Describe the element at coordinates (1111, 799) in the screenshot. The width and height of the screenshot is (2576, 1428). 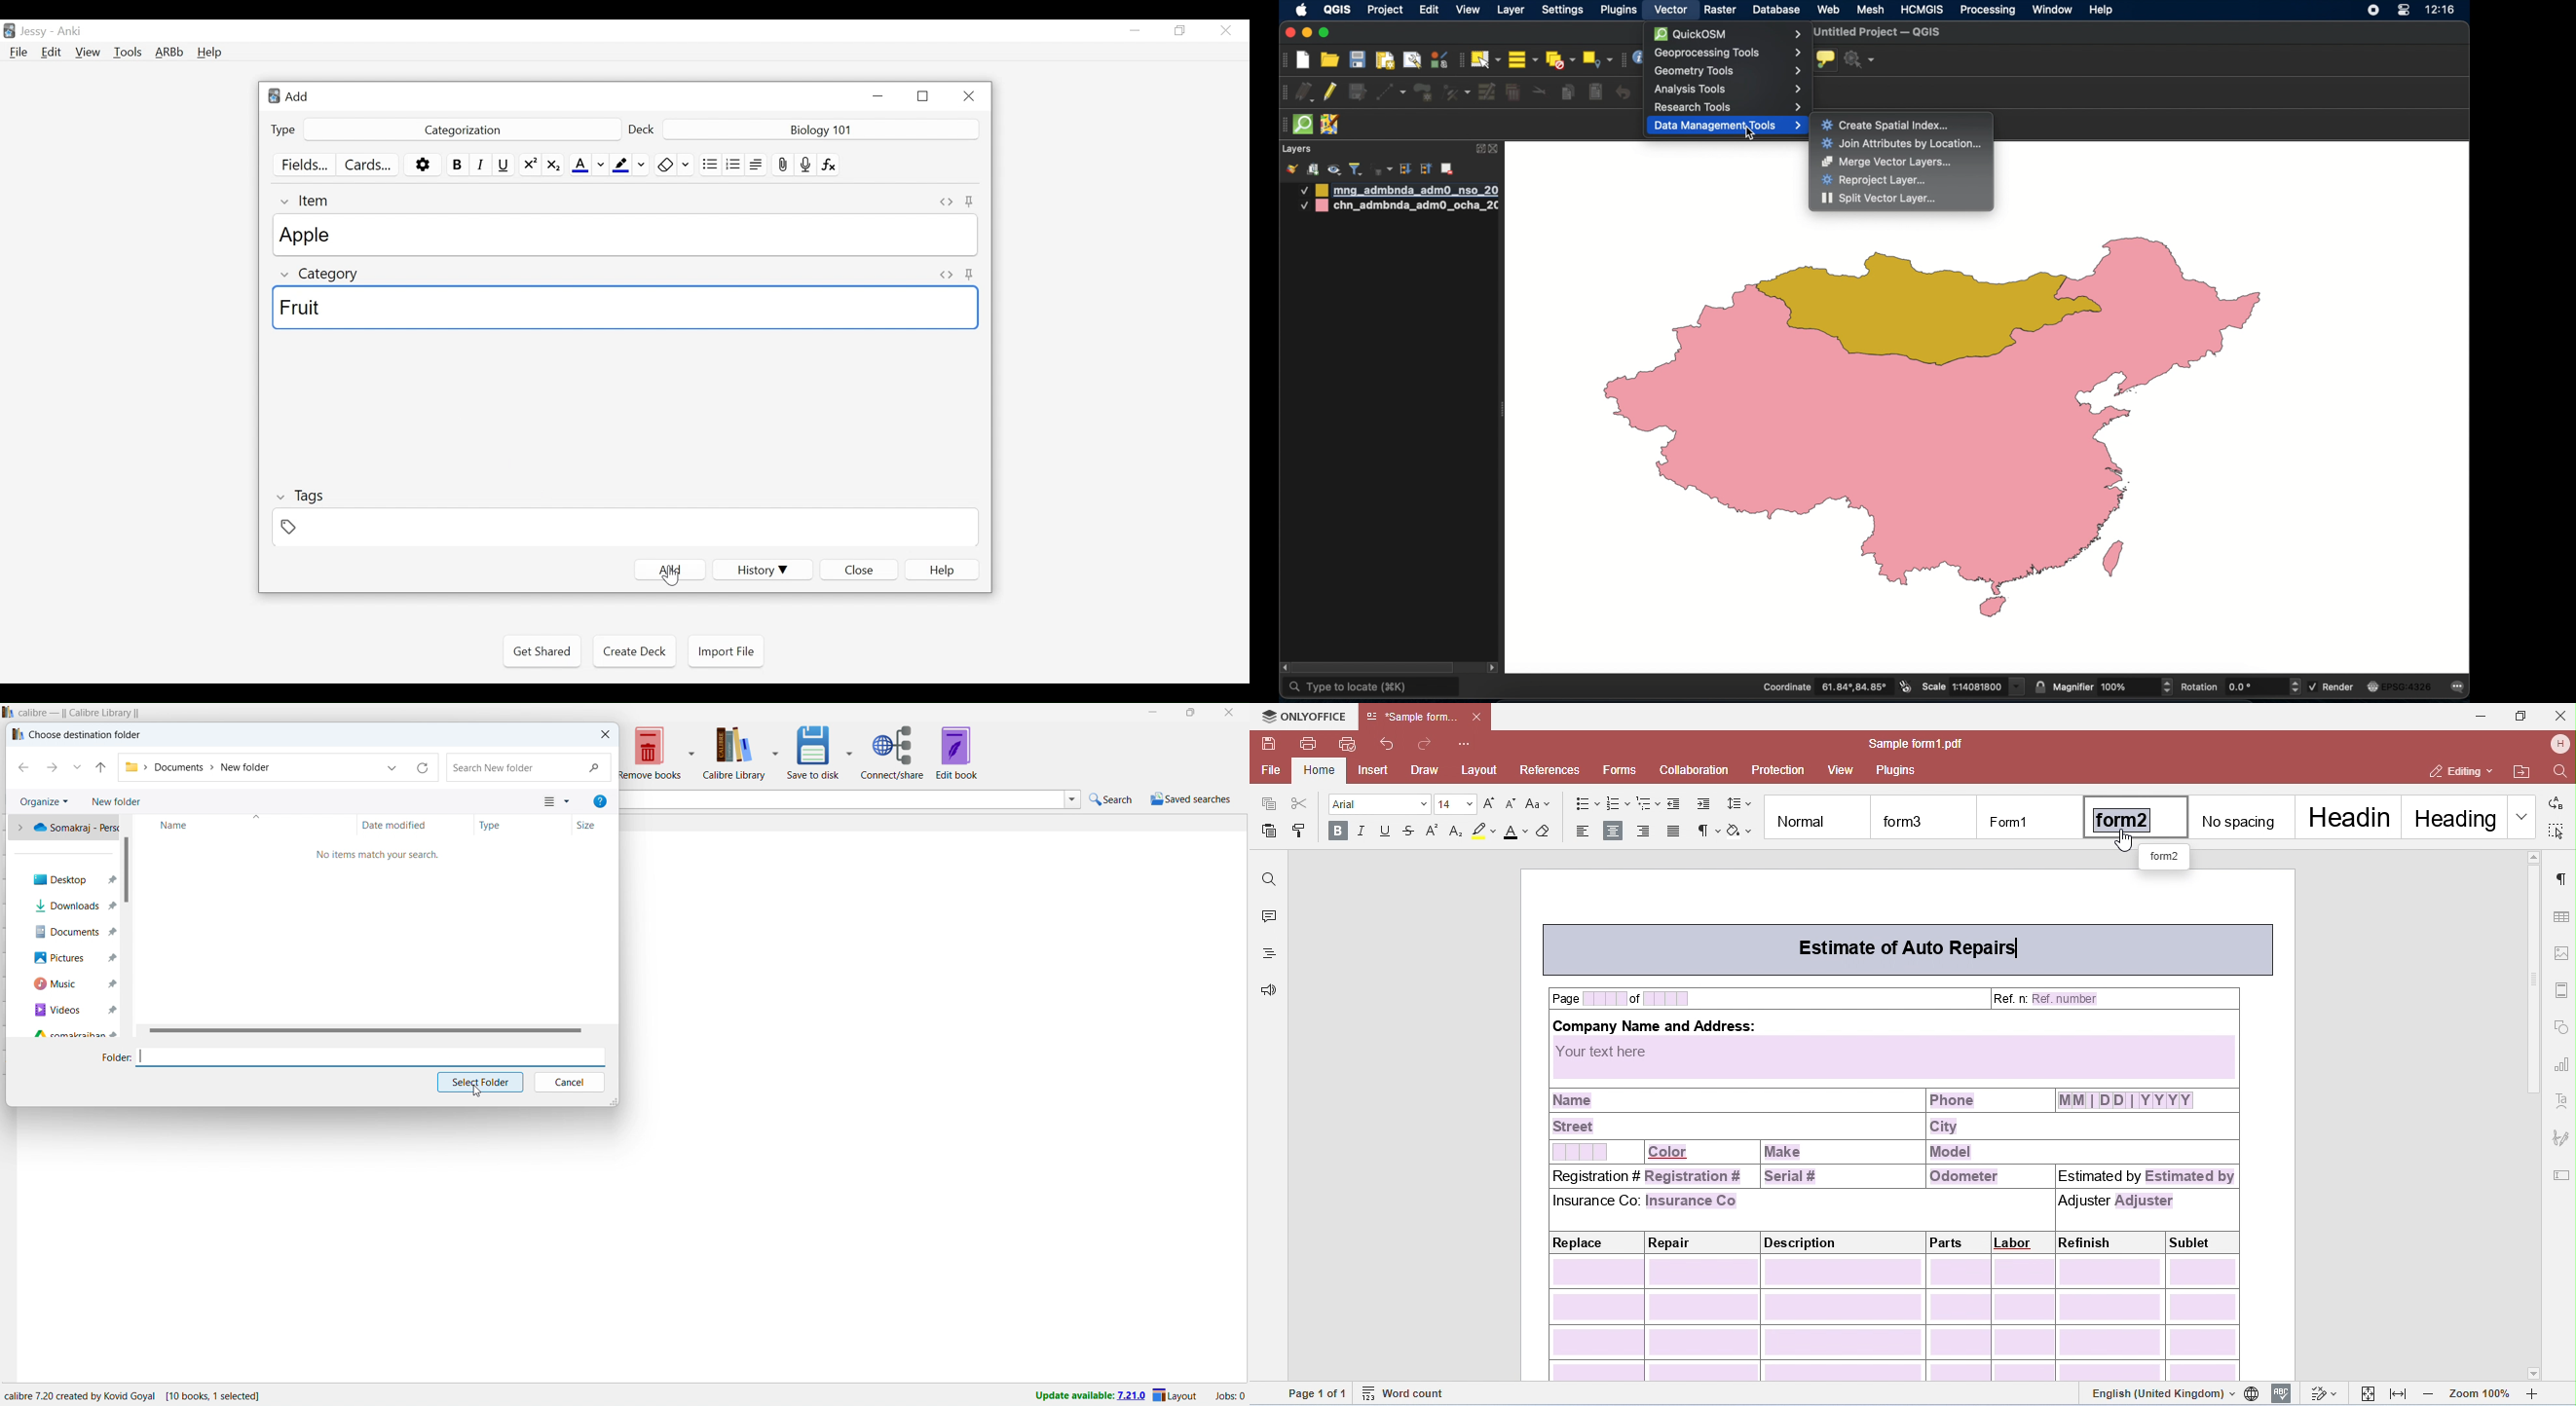
I see `do a quick search` at that location.